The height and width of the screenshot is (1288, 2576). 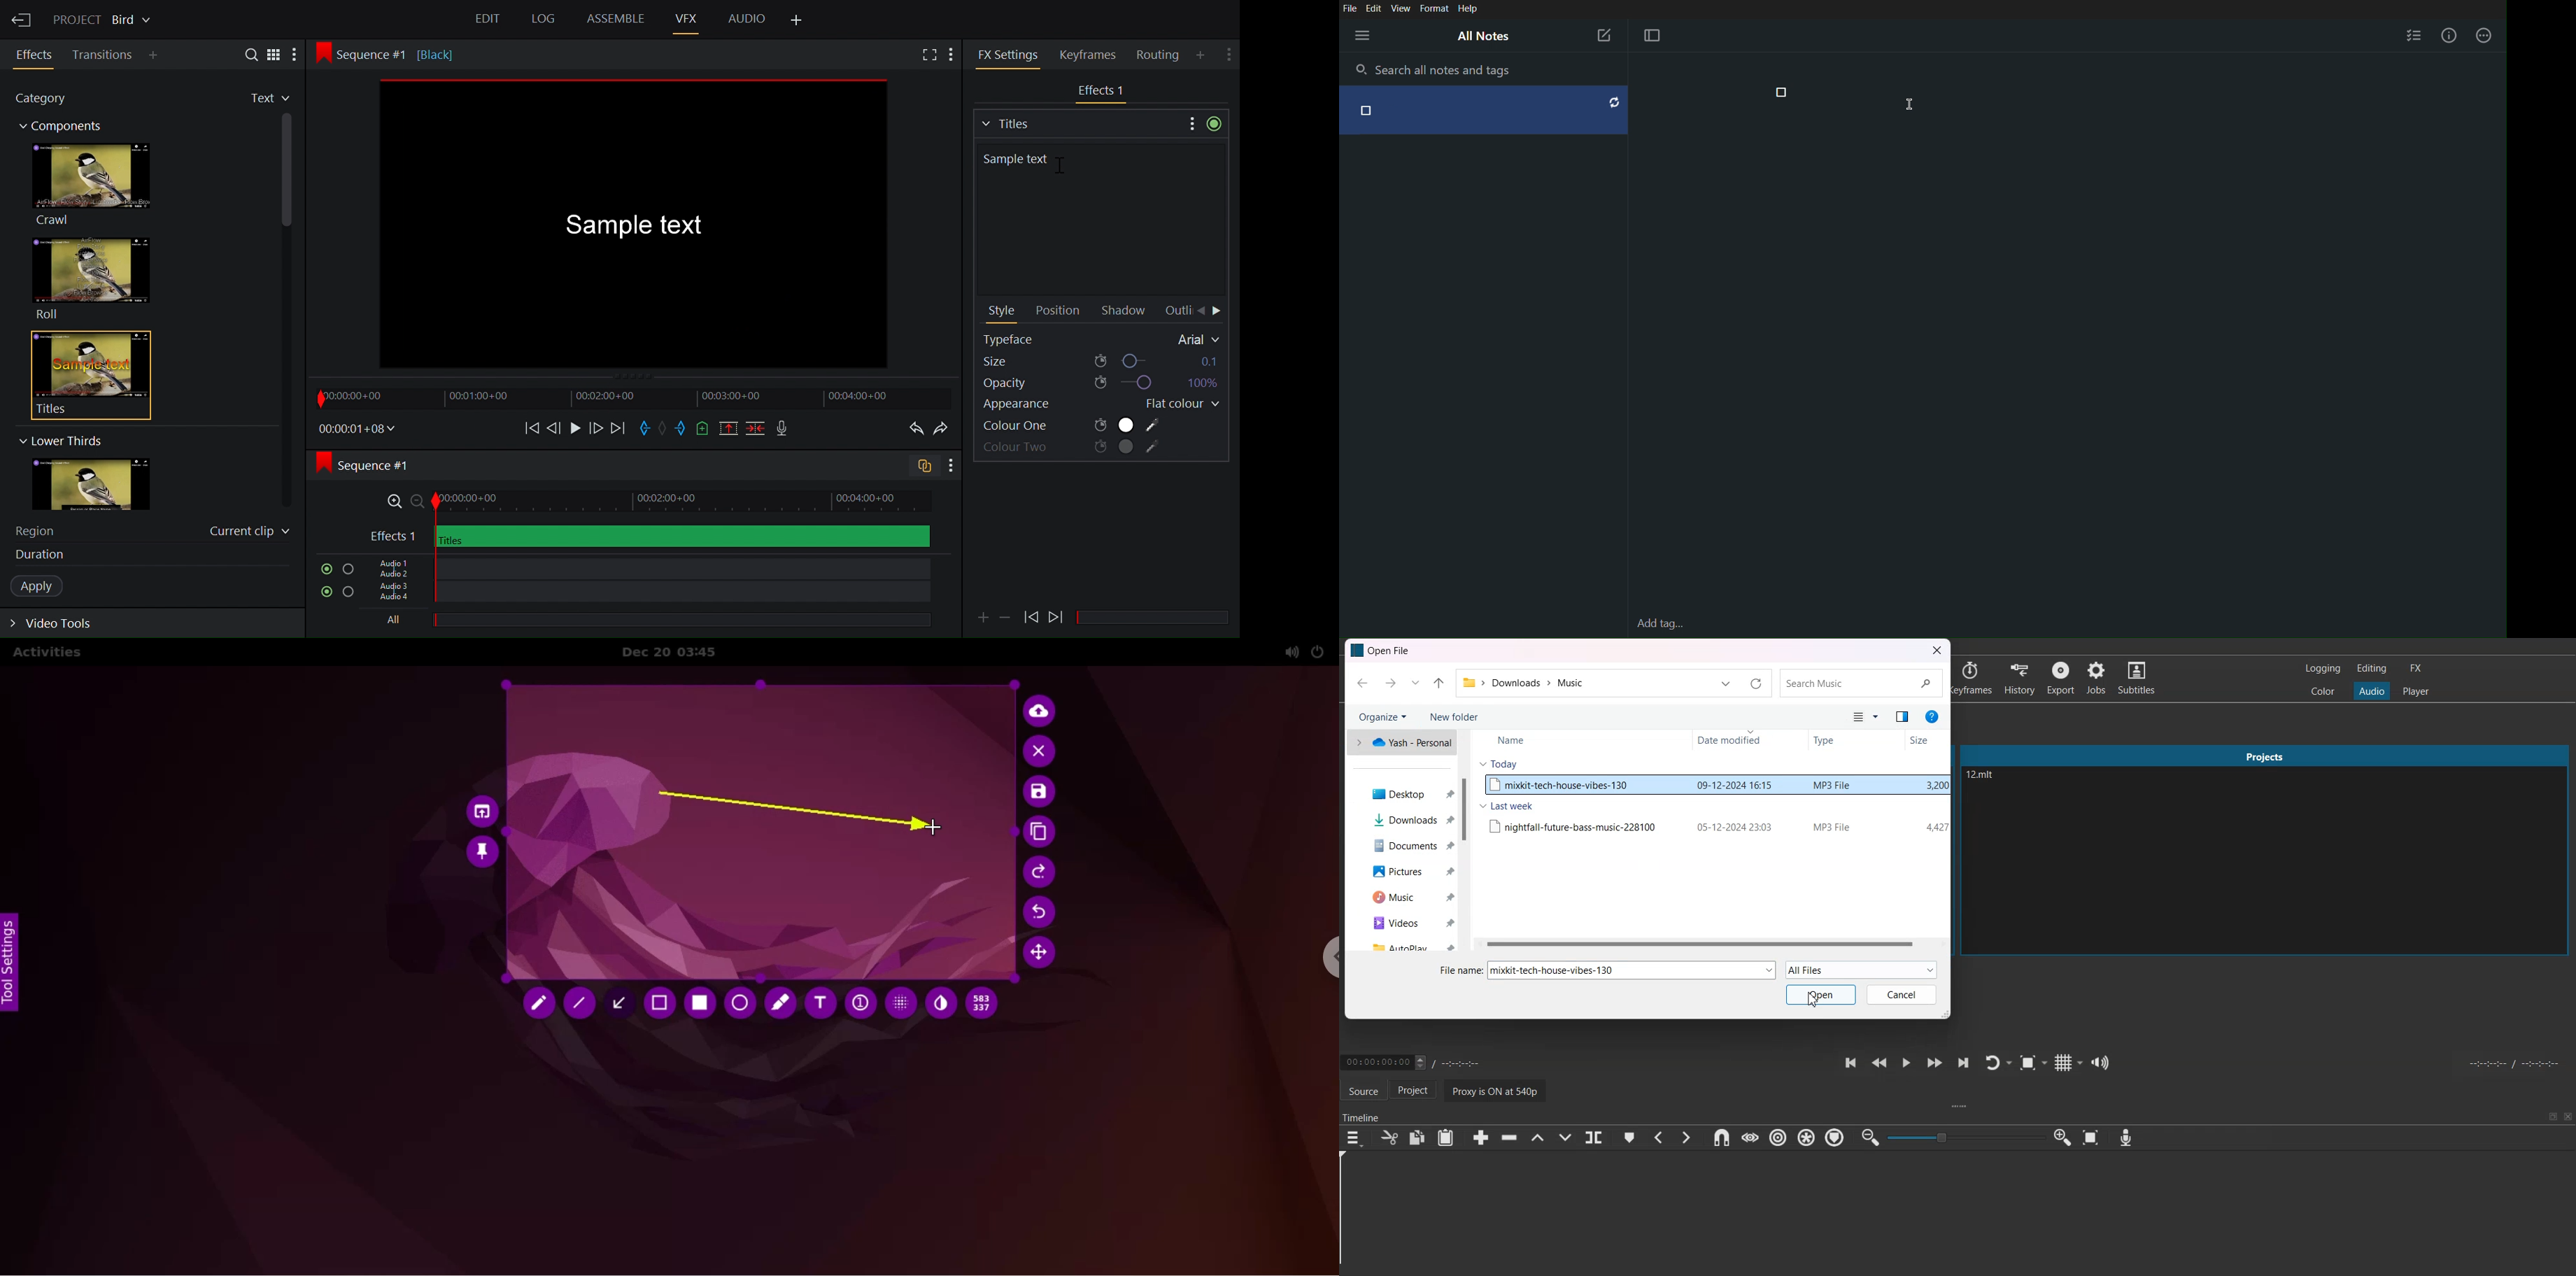 I want to click on Remove all marked sections, so click(x=730, y=430).